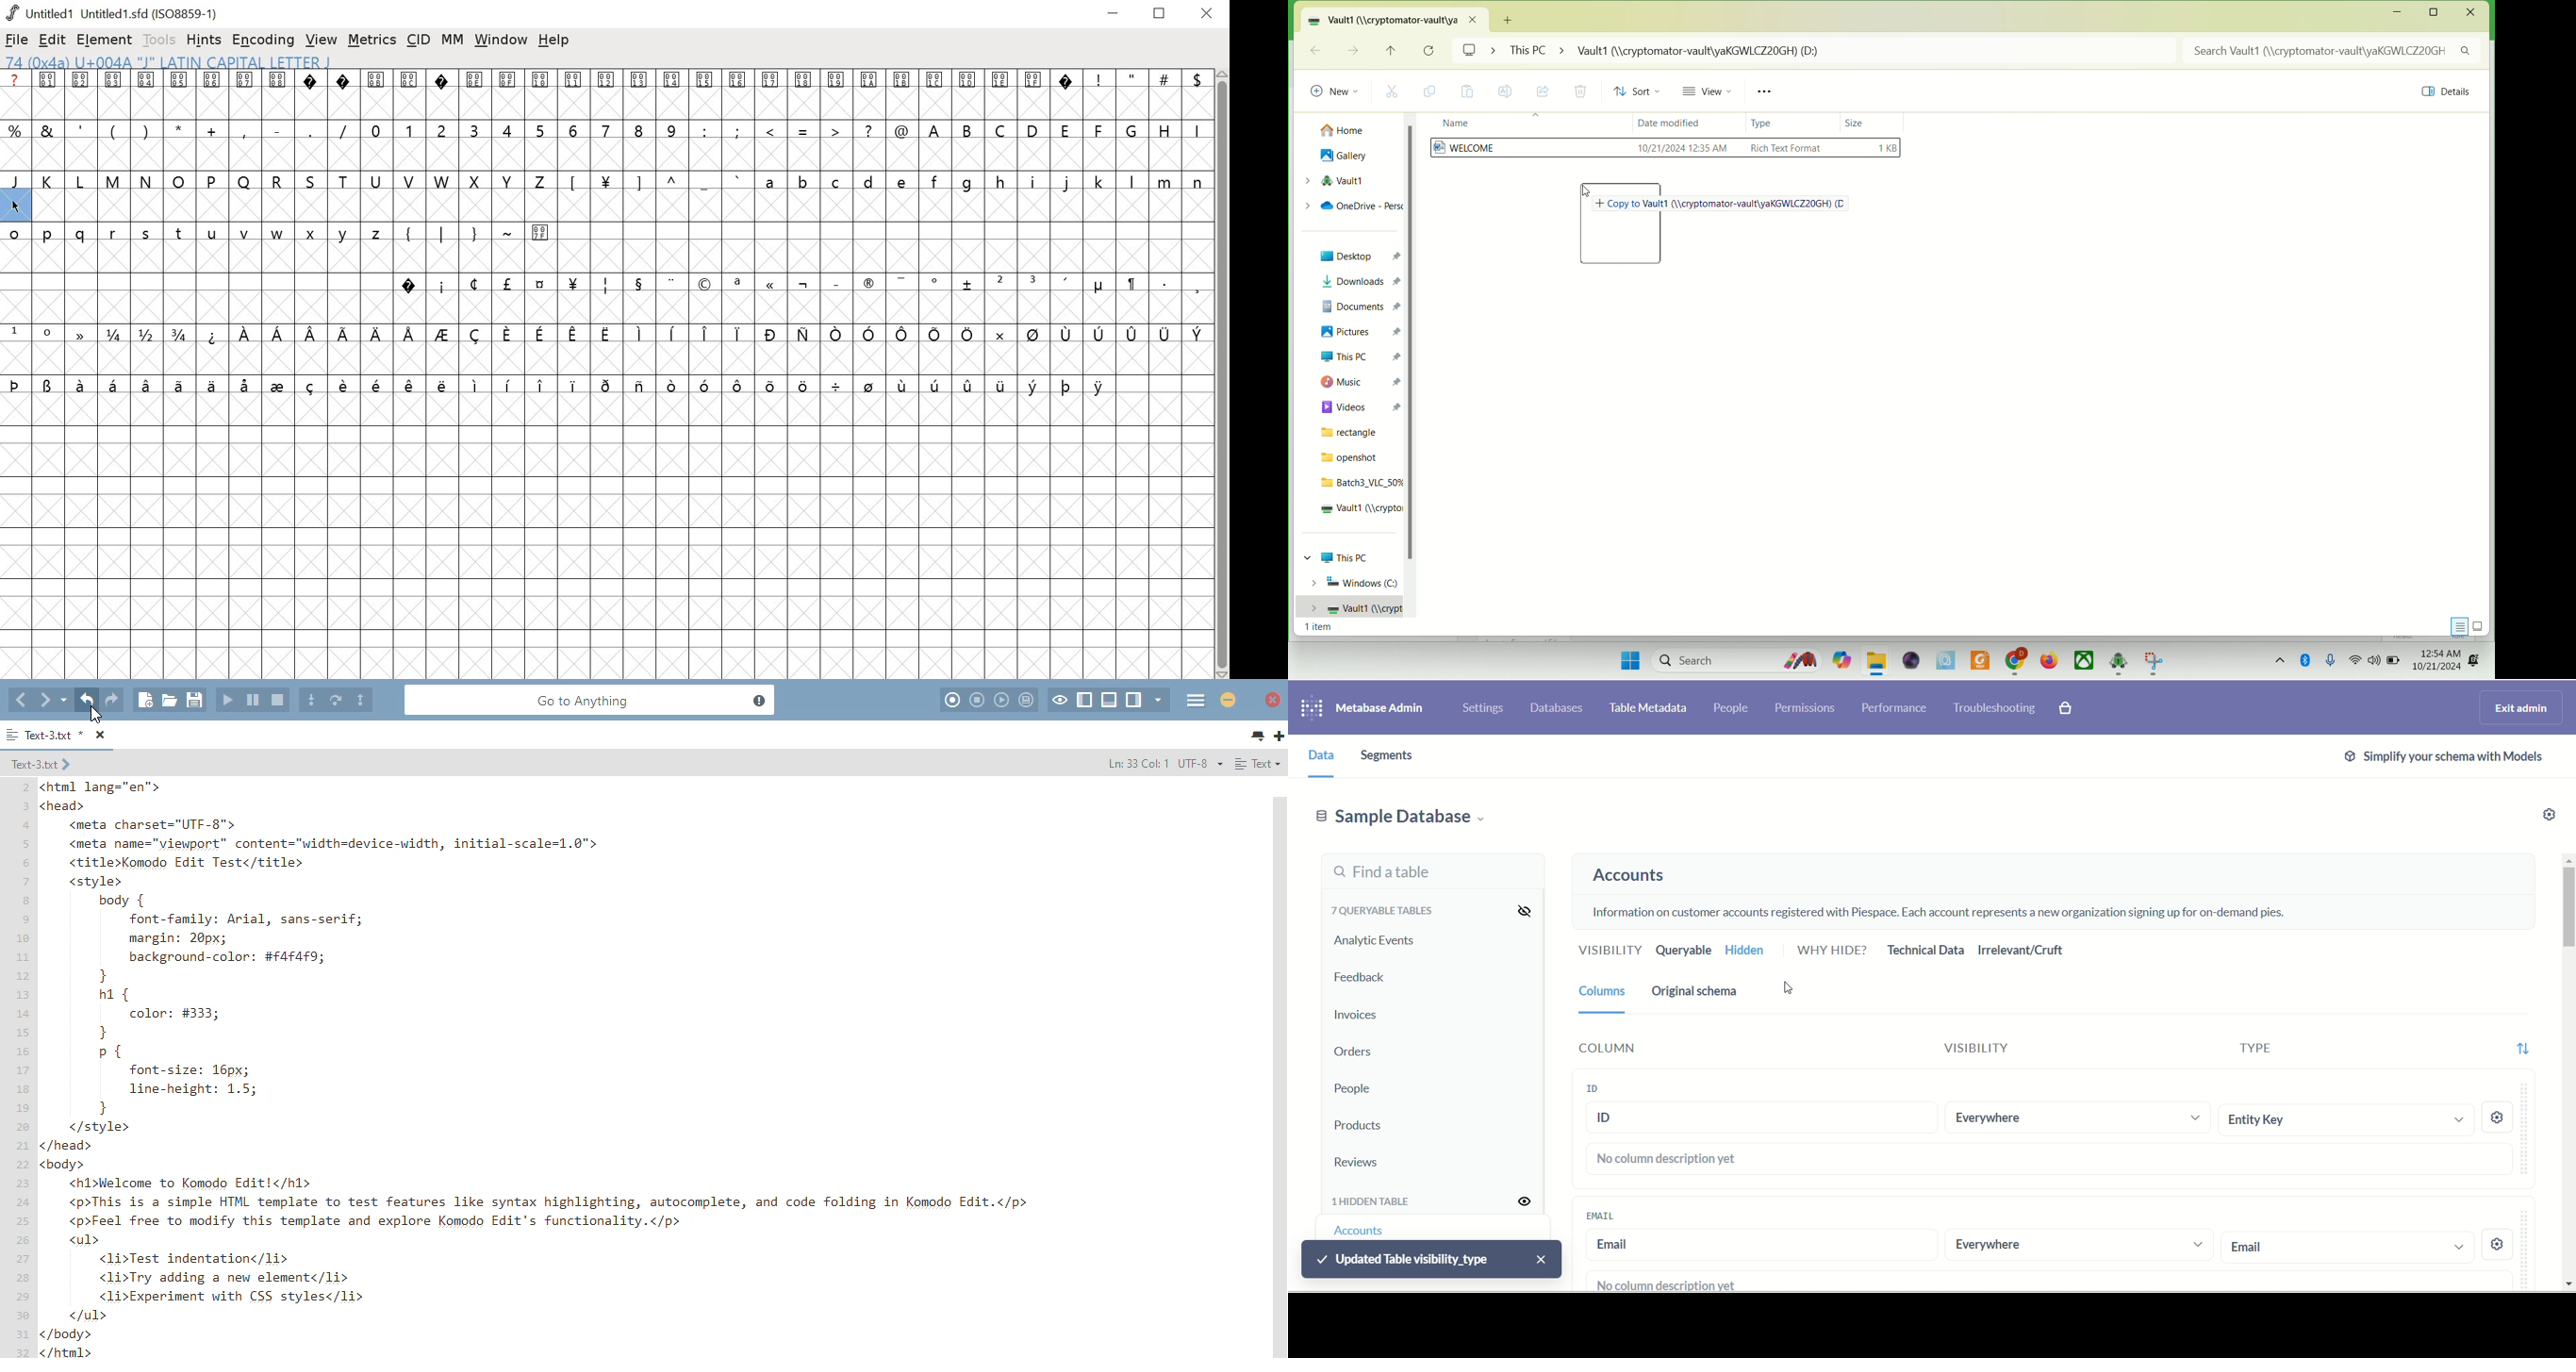 Image resolution: width=2576 pixels, height=1372 pixels. I want to click on HINTS, so click(205, 41).